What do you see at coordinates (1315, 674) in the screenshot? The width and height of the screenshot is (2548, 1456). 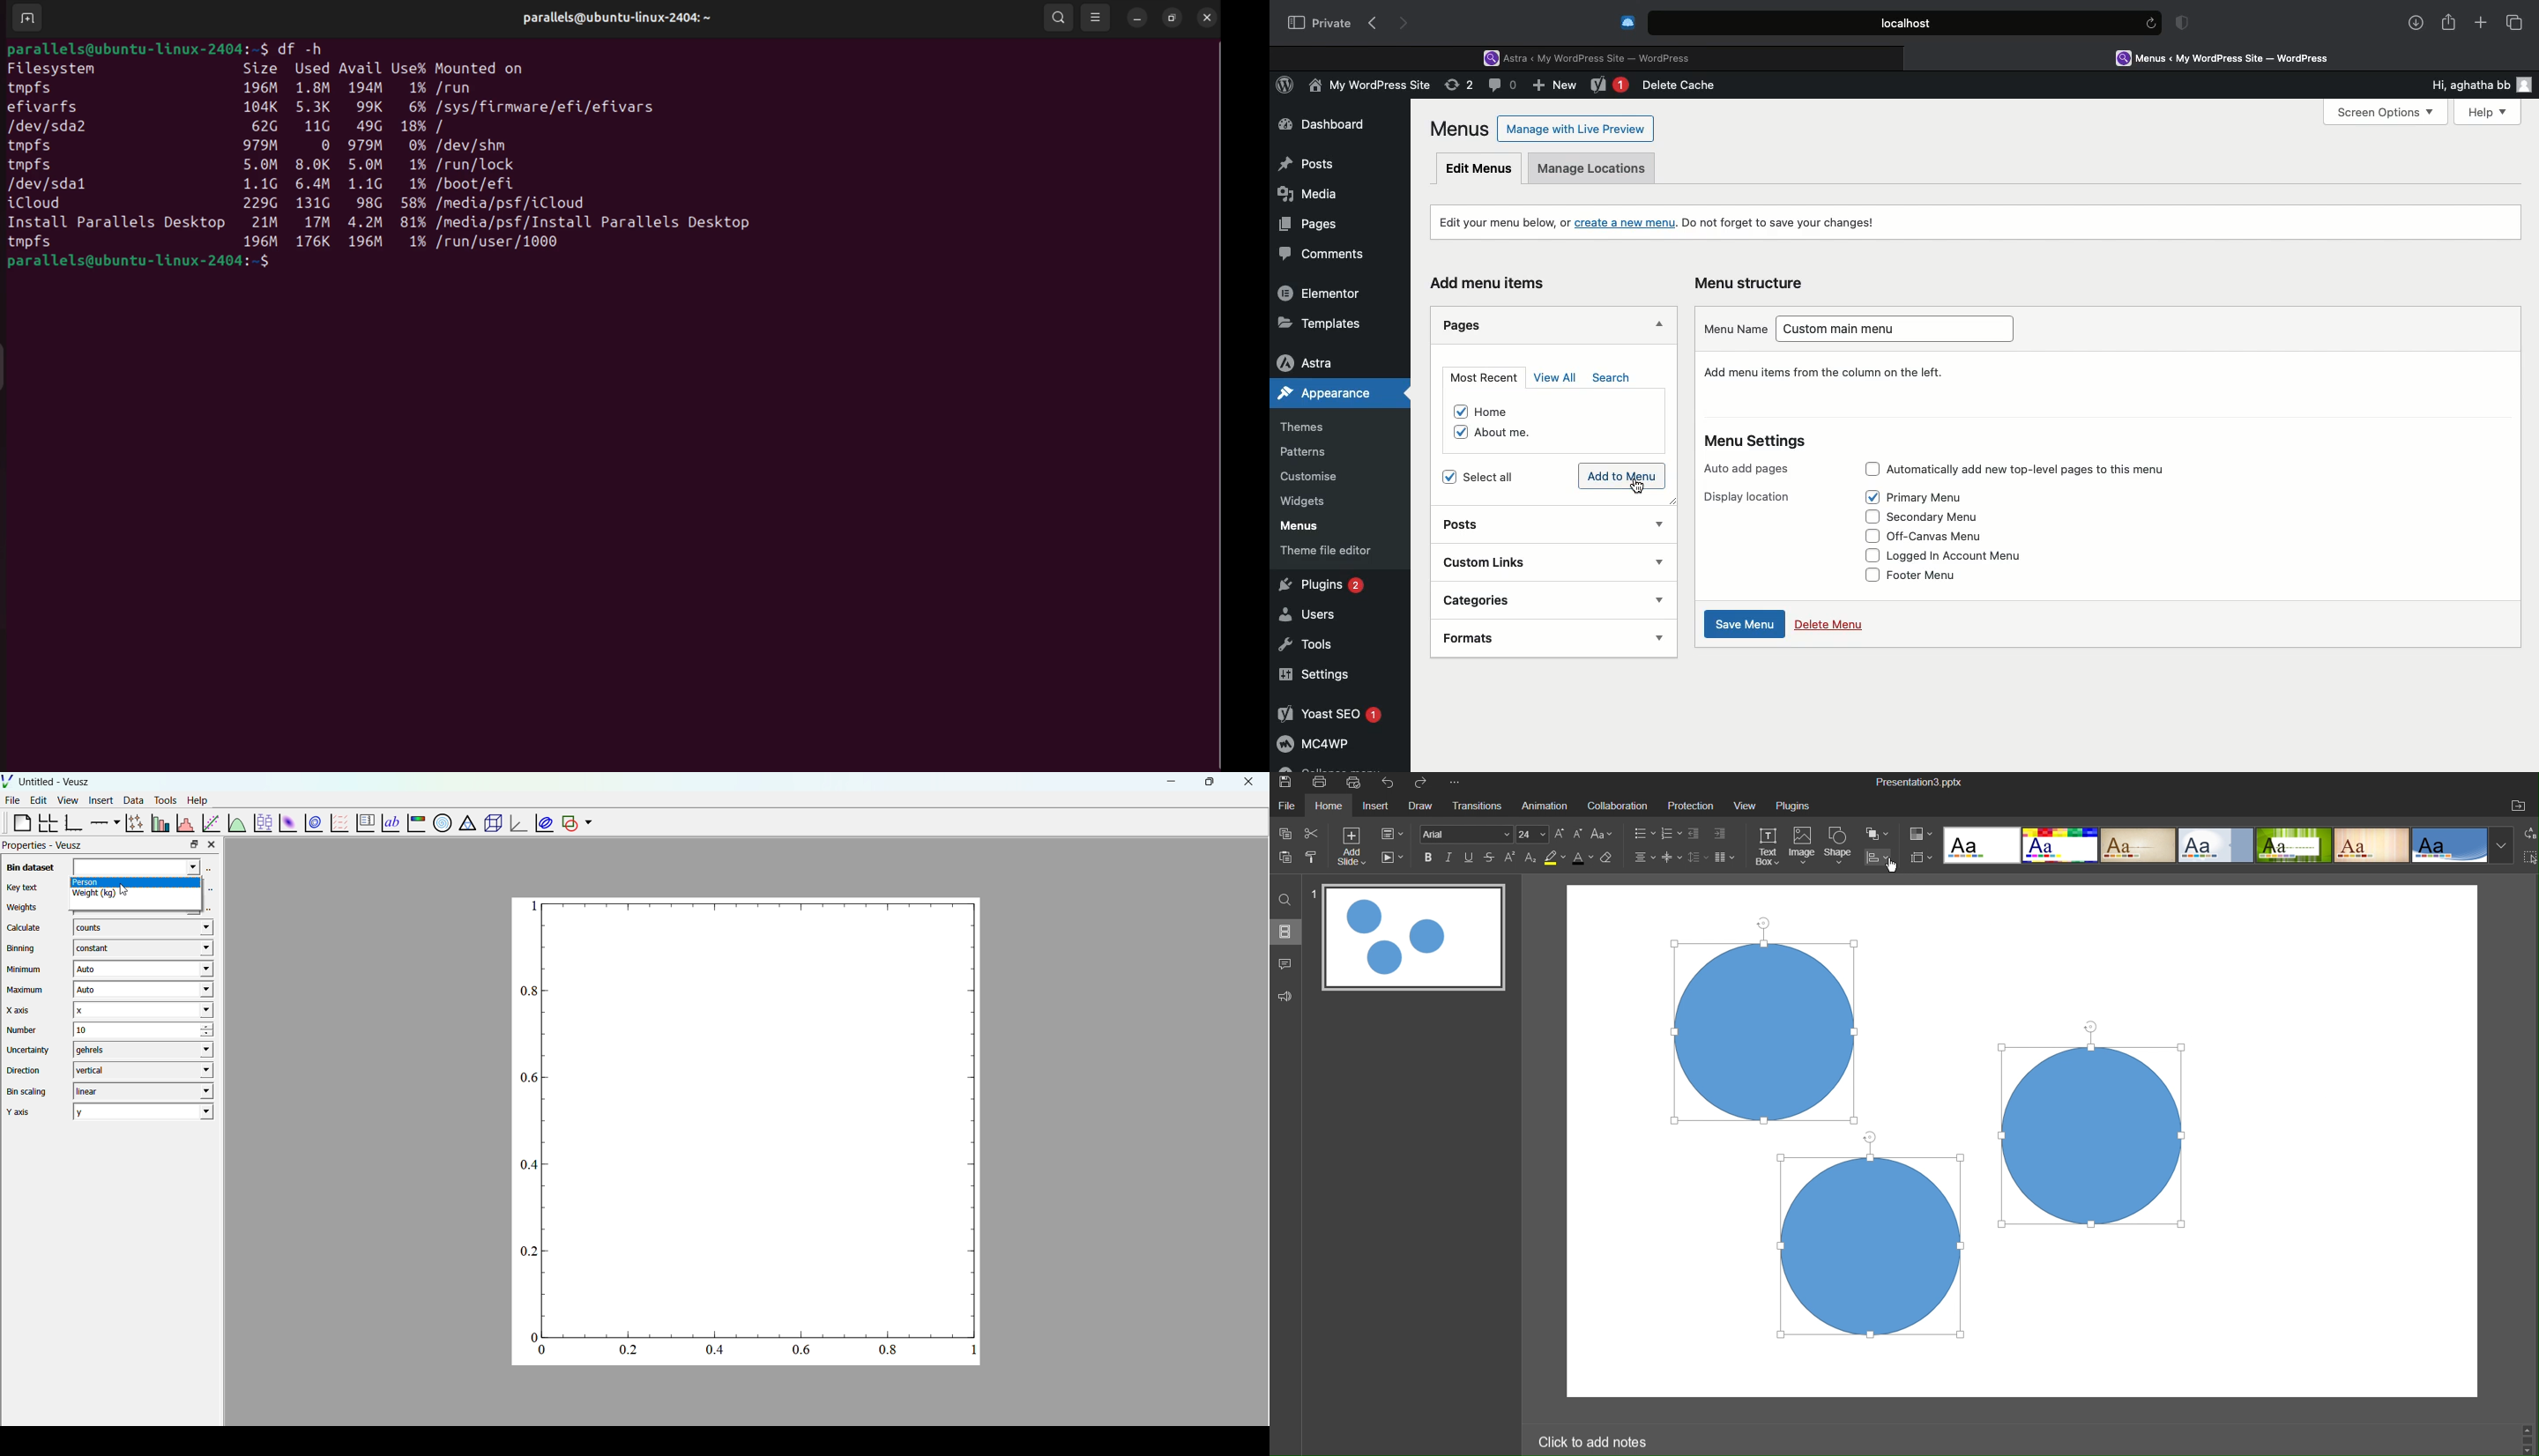 I see `Settings` at bounding box center [1315, 674].